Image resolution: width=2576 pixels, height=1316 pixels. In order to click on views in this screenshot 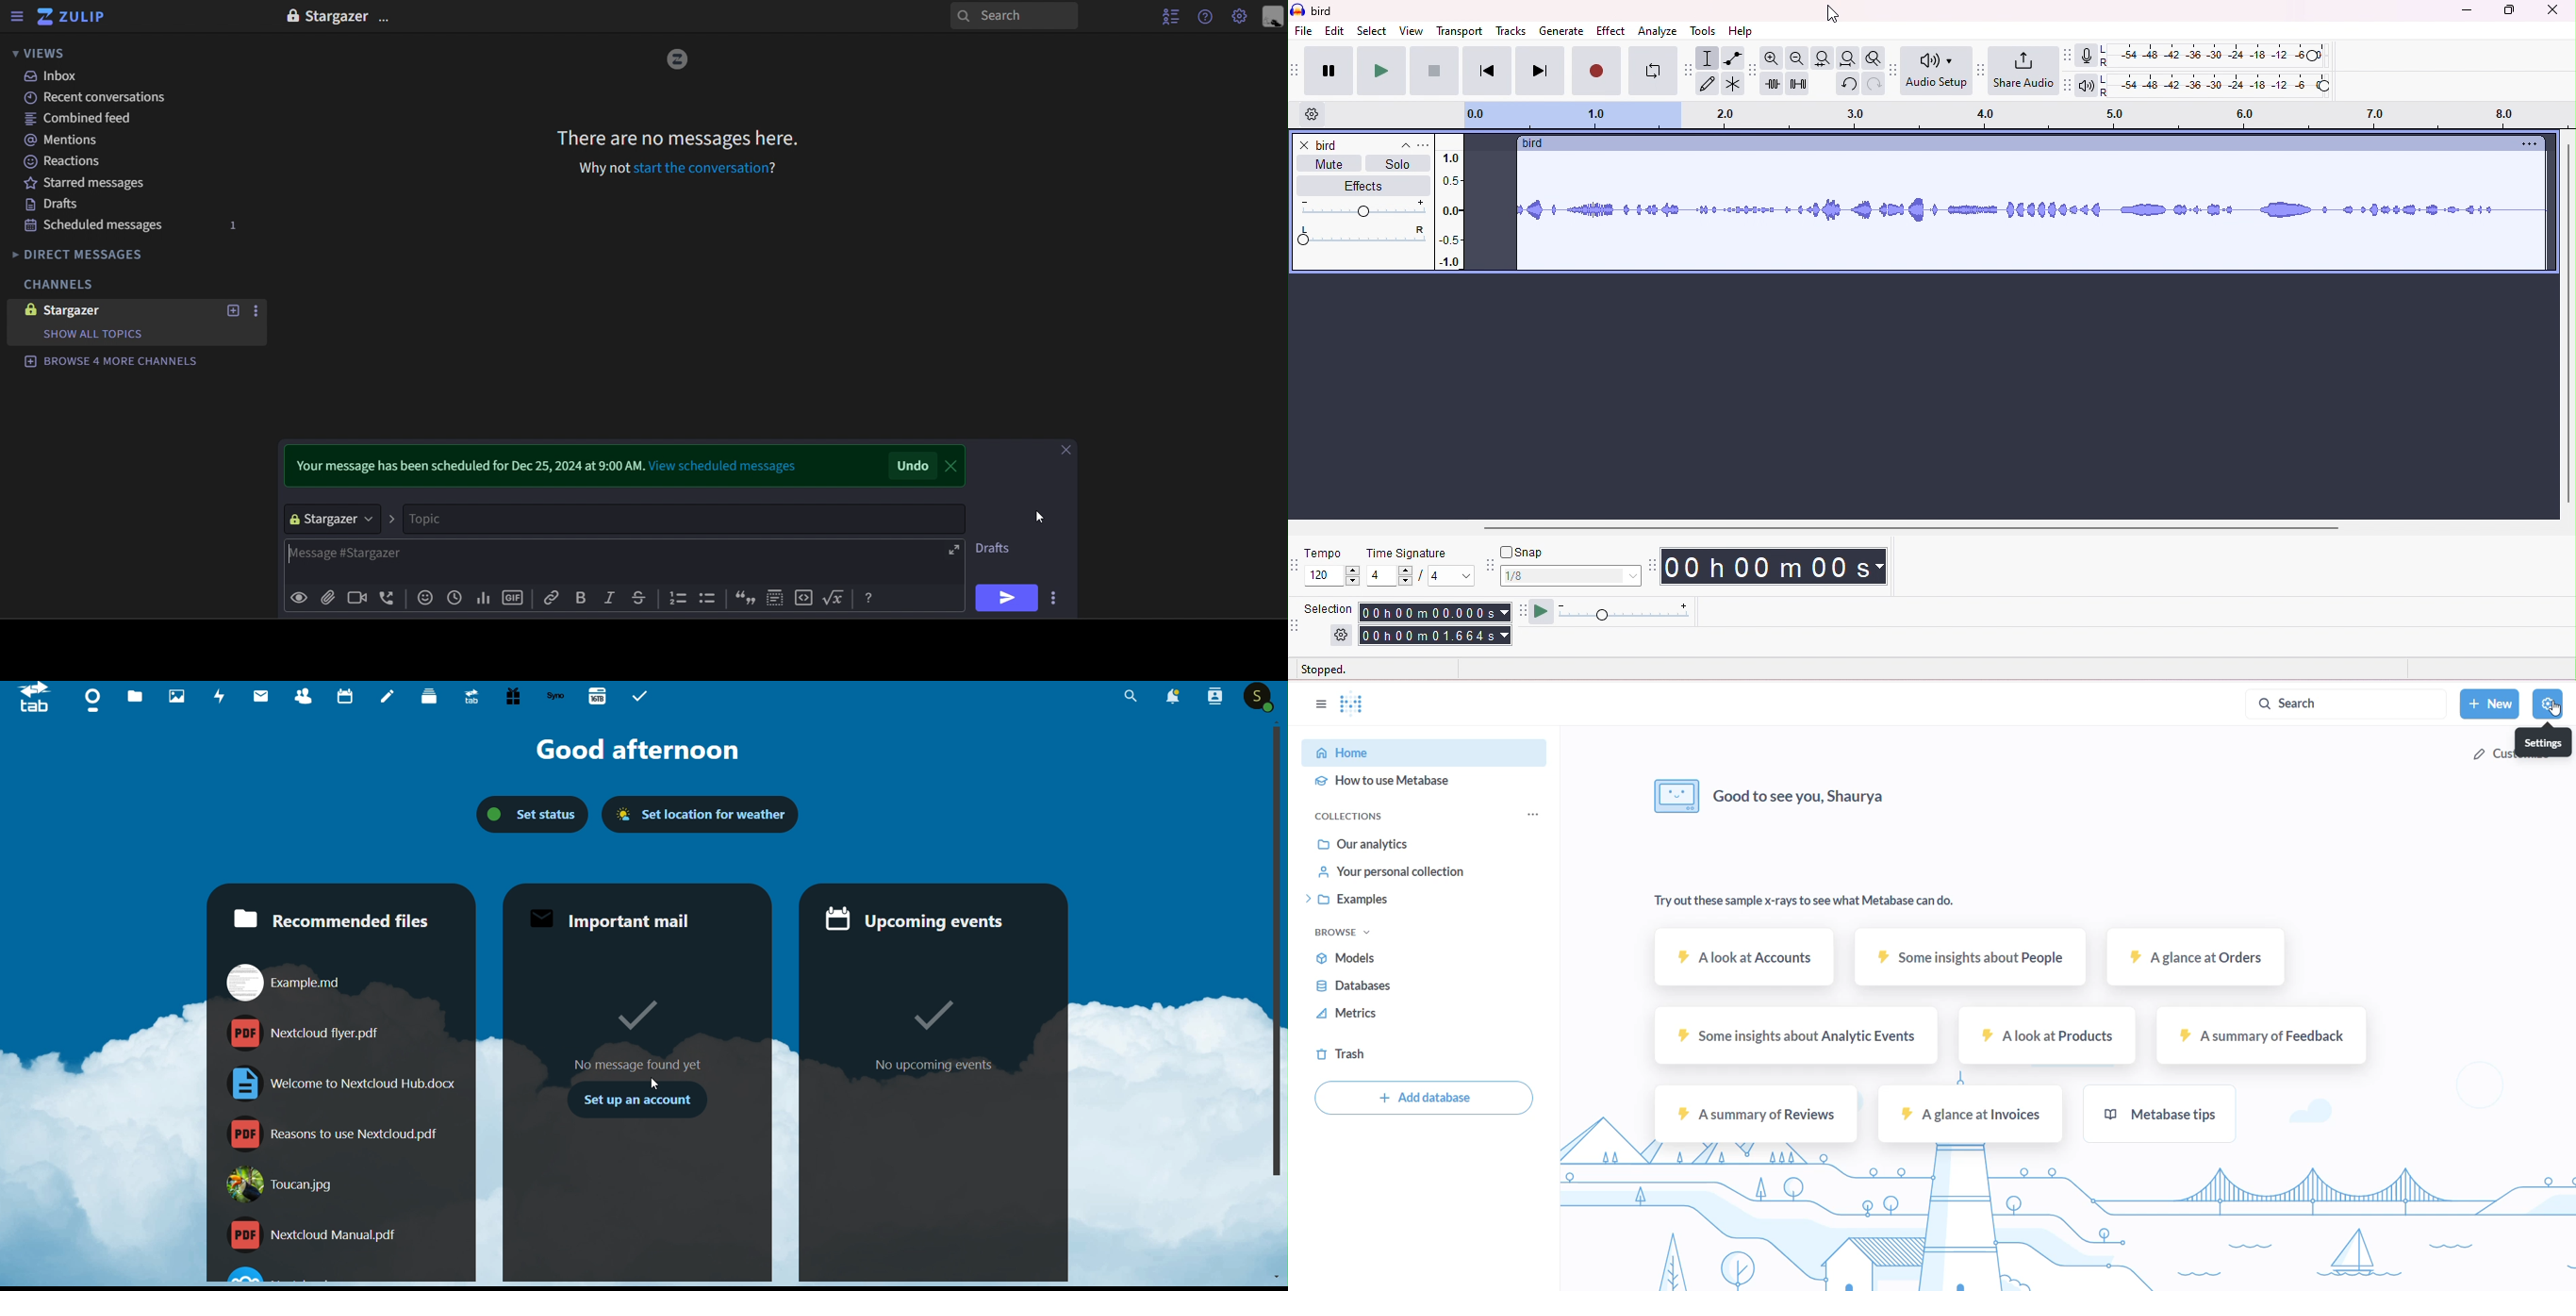, I will do `click(49, 53)`.